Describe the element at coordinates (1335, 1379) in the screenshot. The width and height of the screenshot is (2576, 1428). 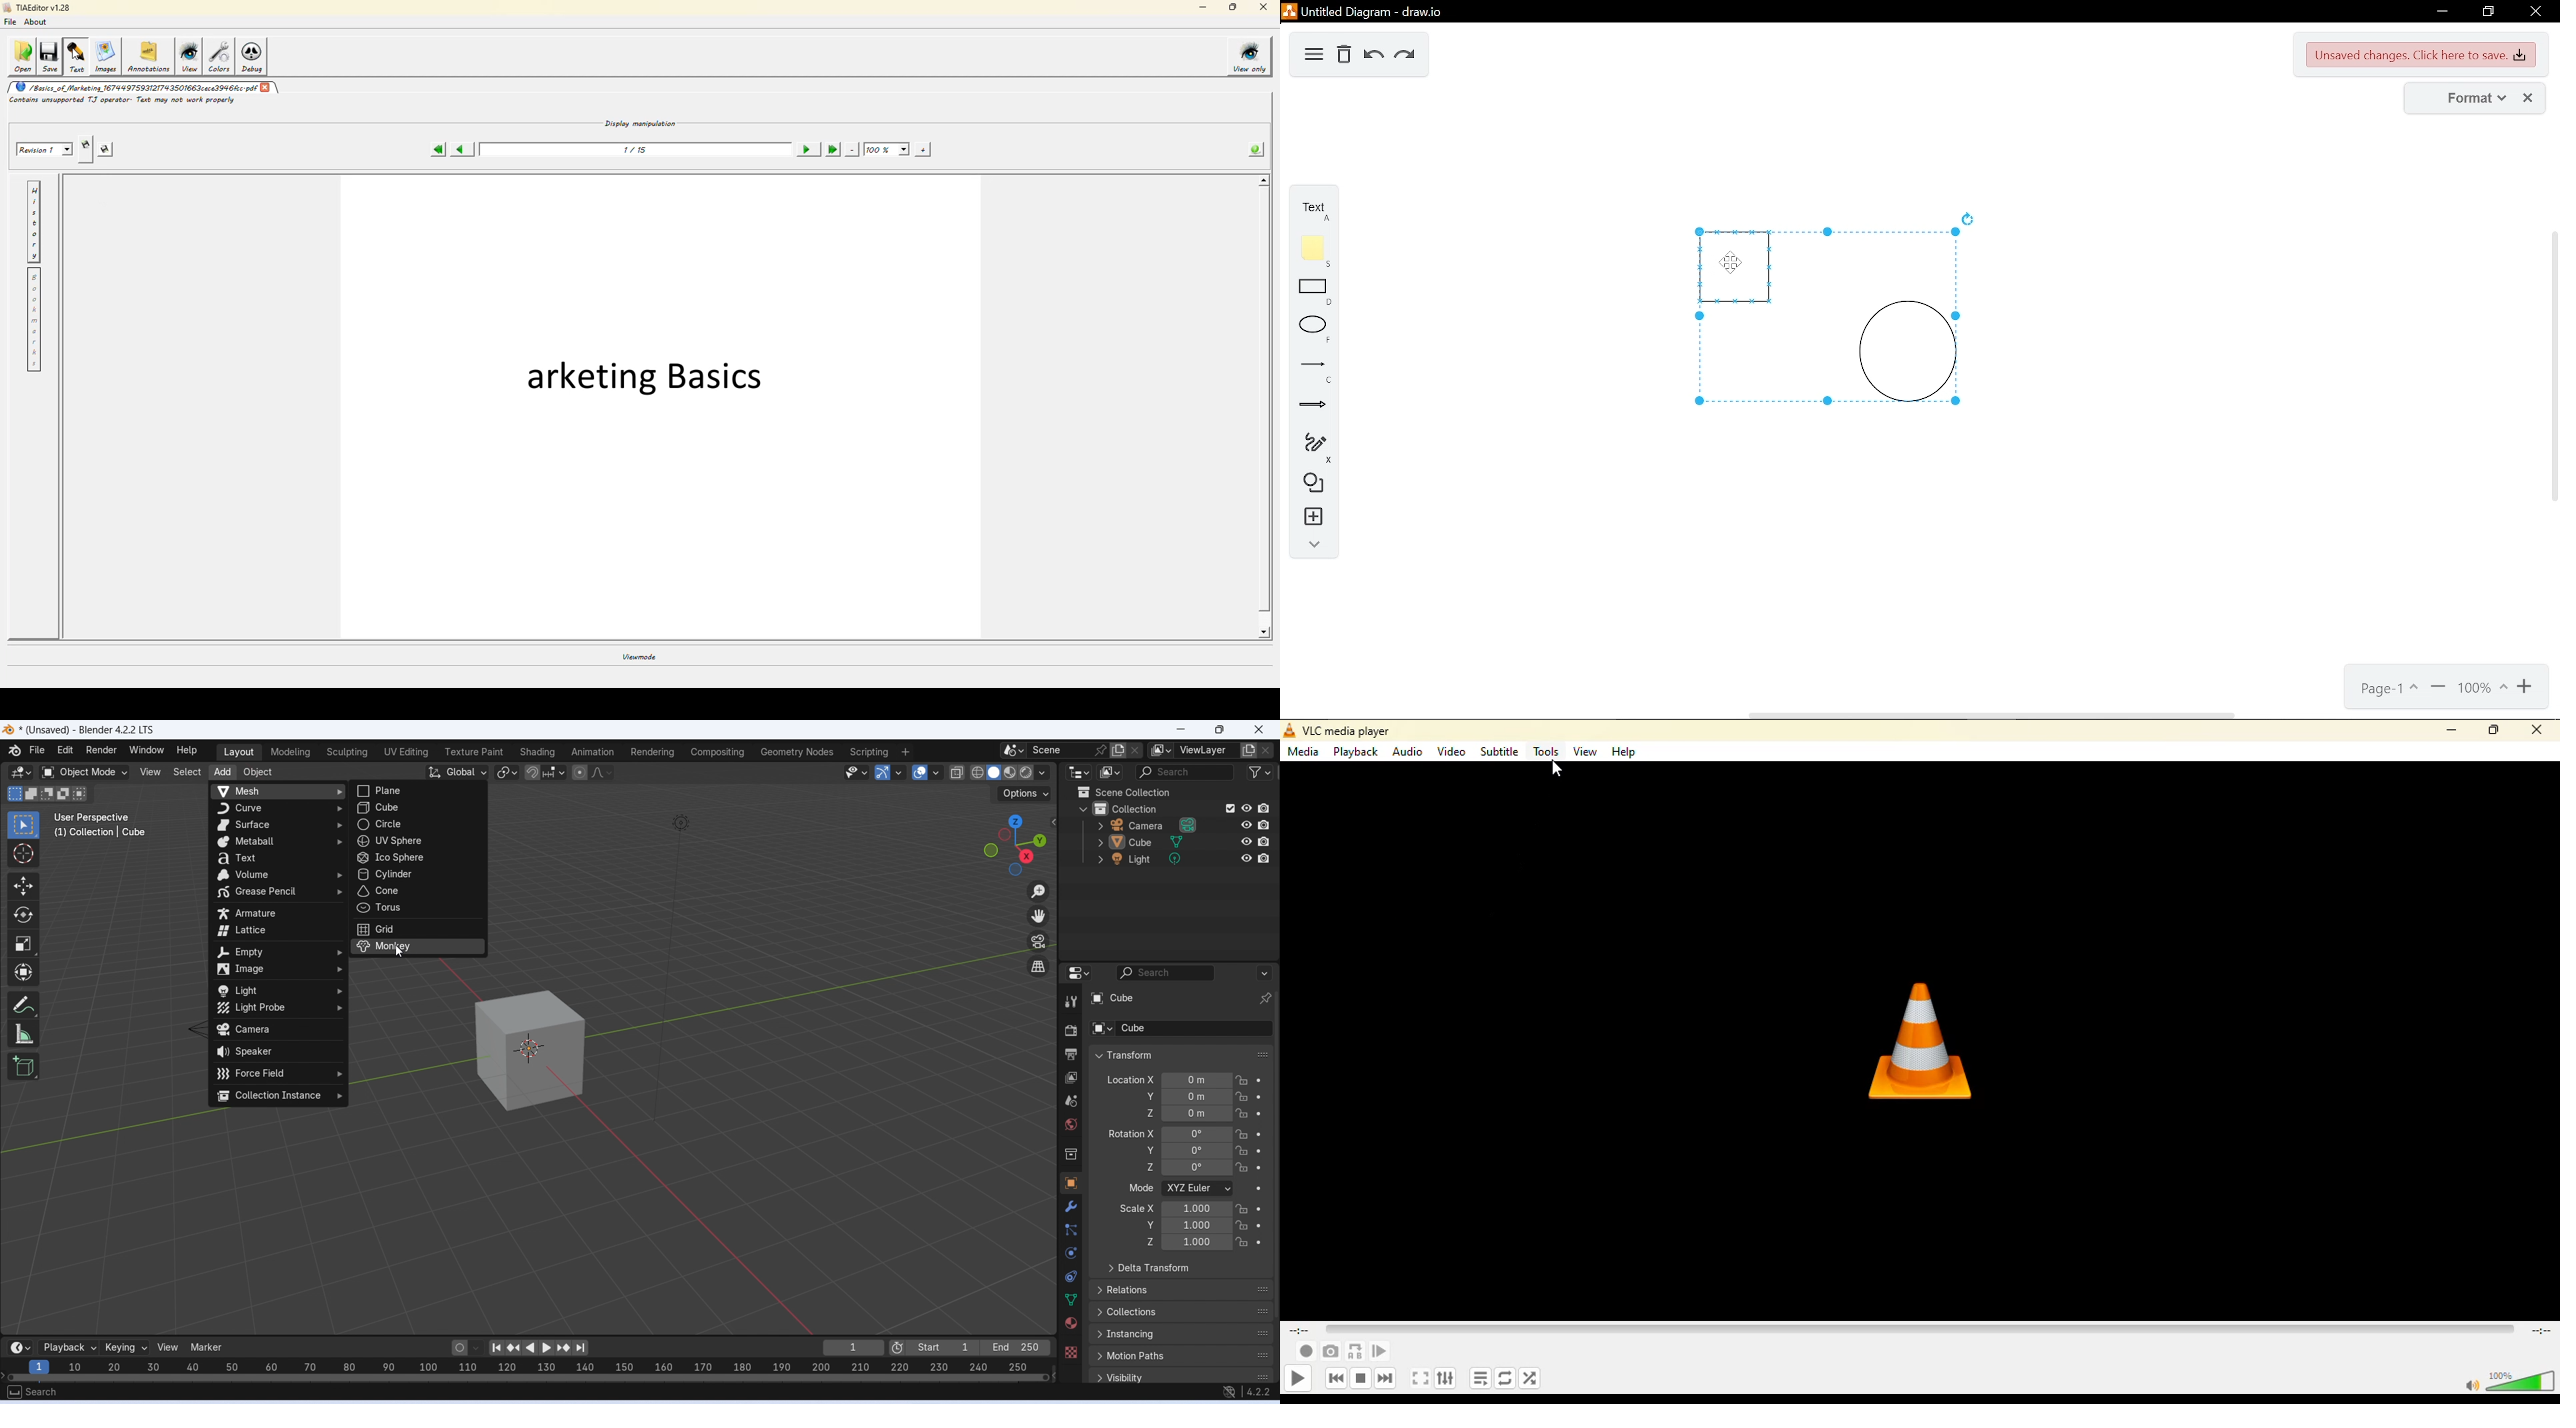
I see `previous media in playlist` at that location.